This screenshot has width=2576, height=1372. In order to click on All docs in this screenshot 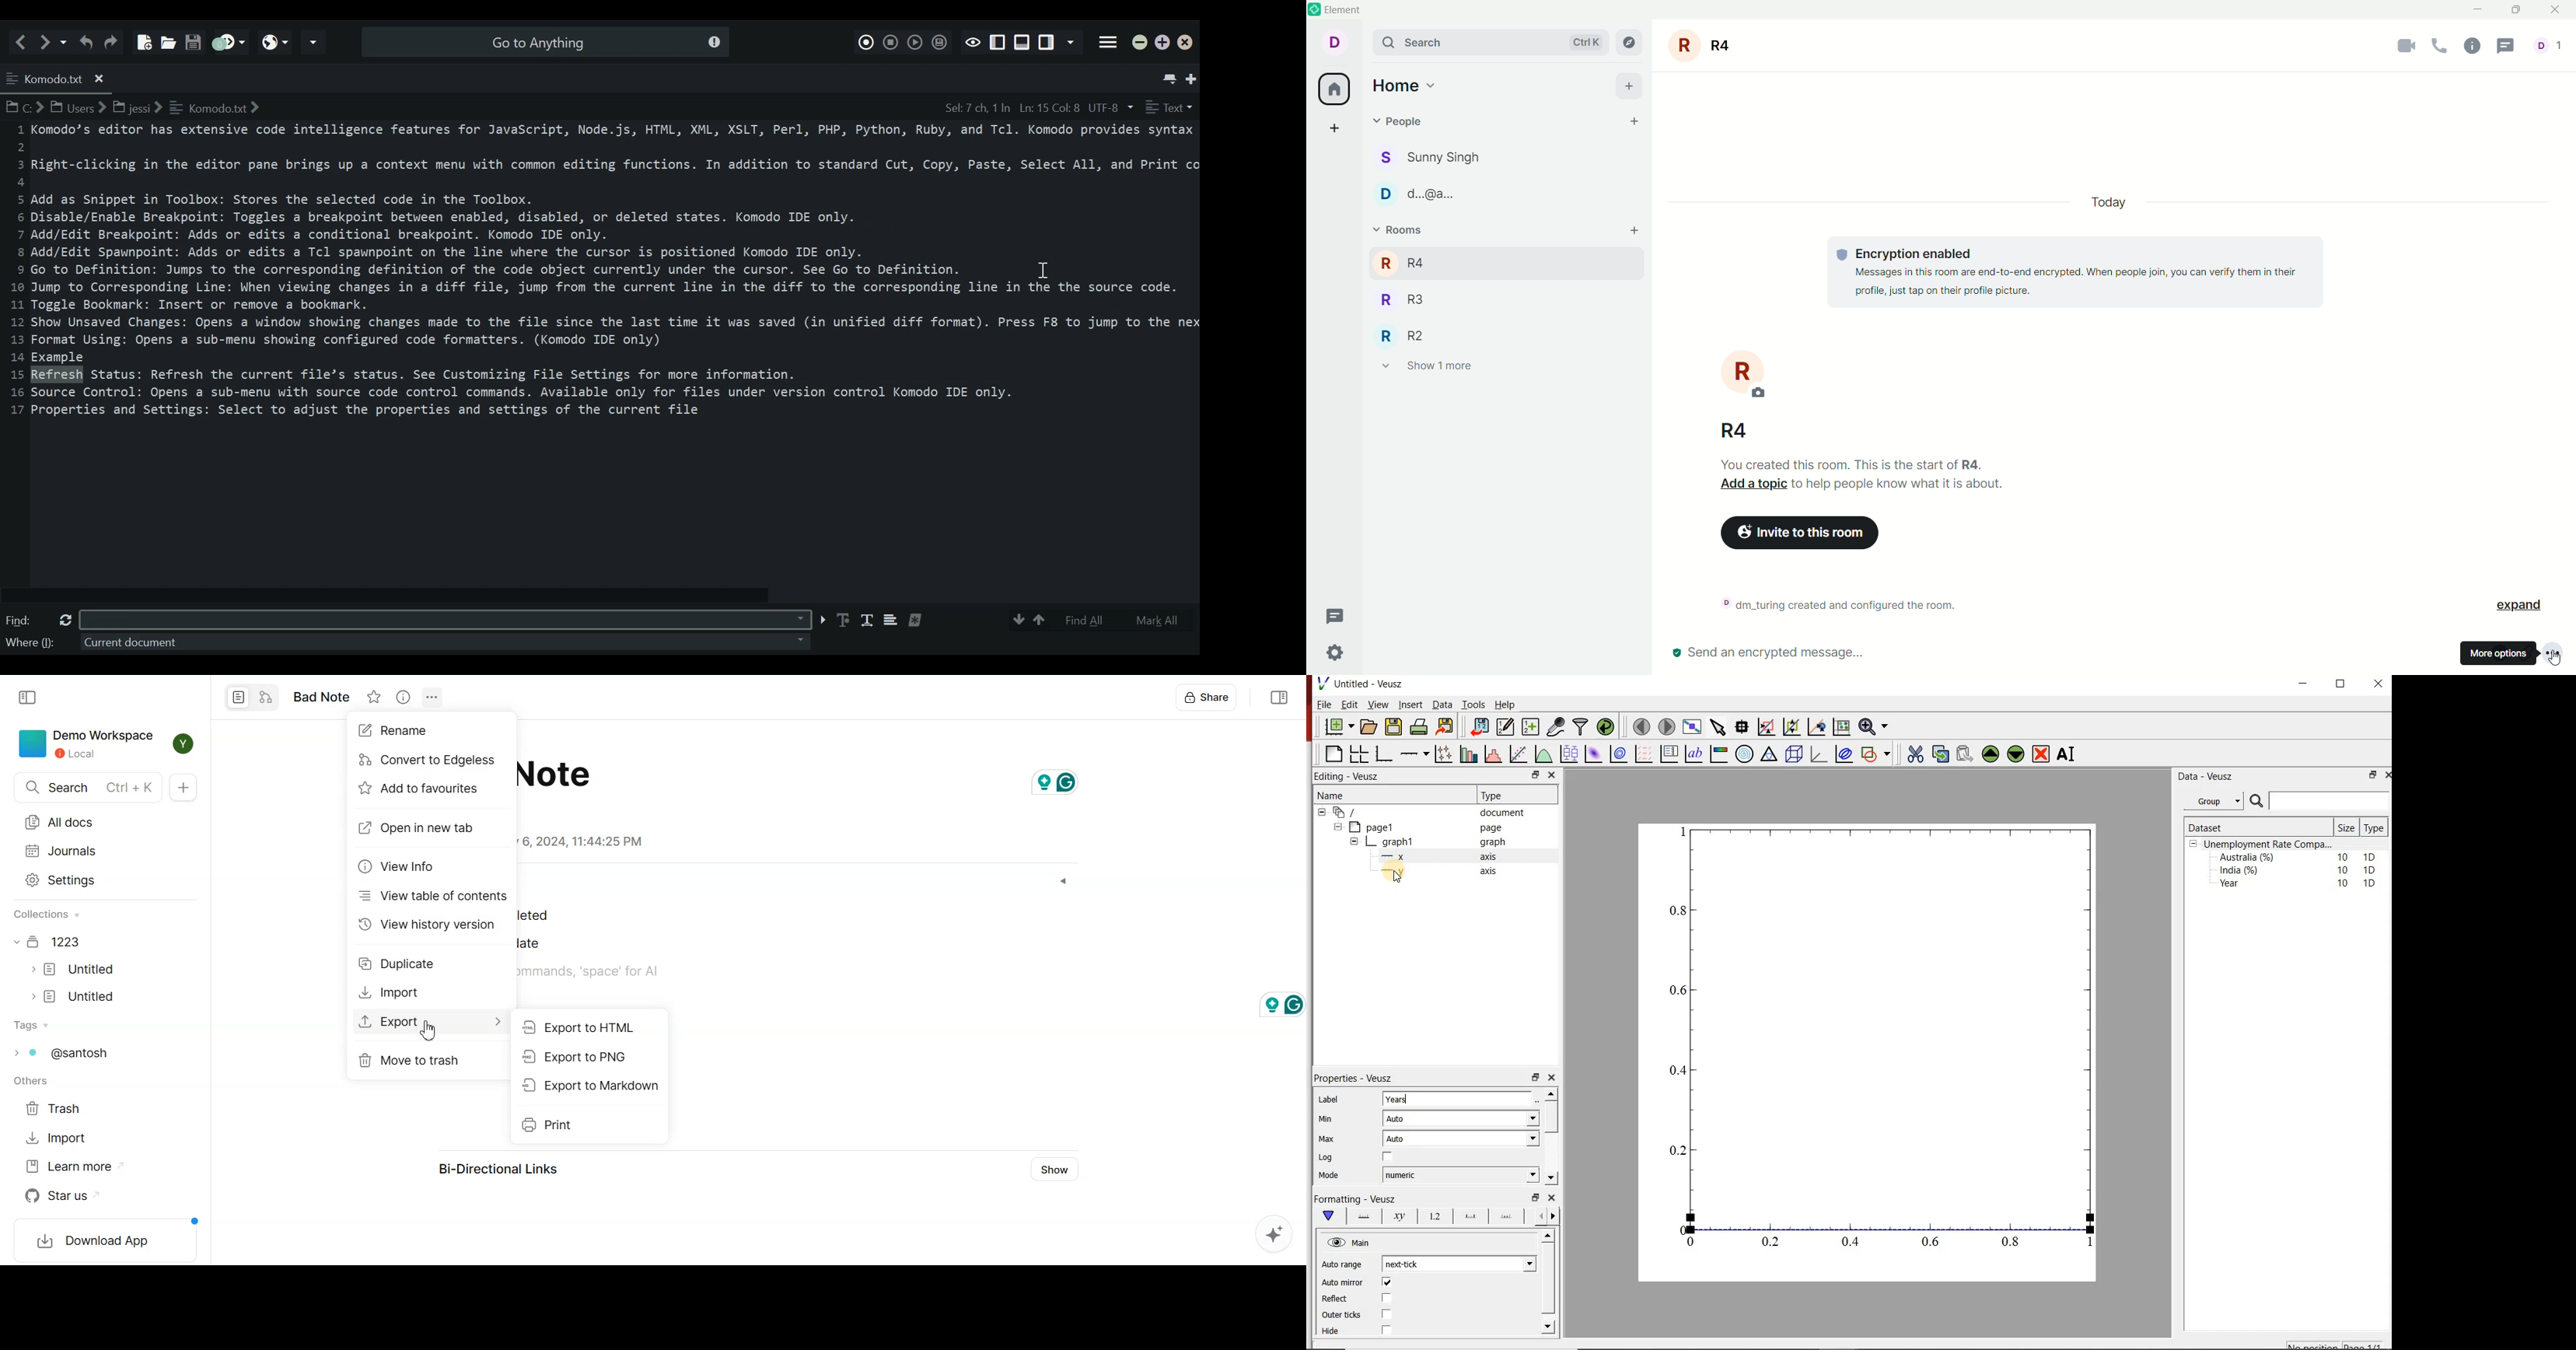, I will do `click(88, 823)`.